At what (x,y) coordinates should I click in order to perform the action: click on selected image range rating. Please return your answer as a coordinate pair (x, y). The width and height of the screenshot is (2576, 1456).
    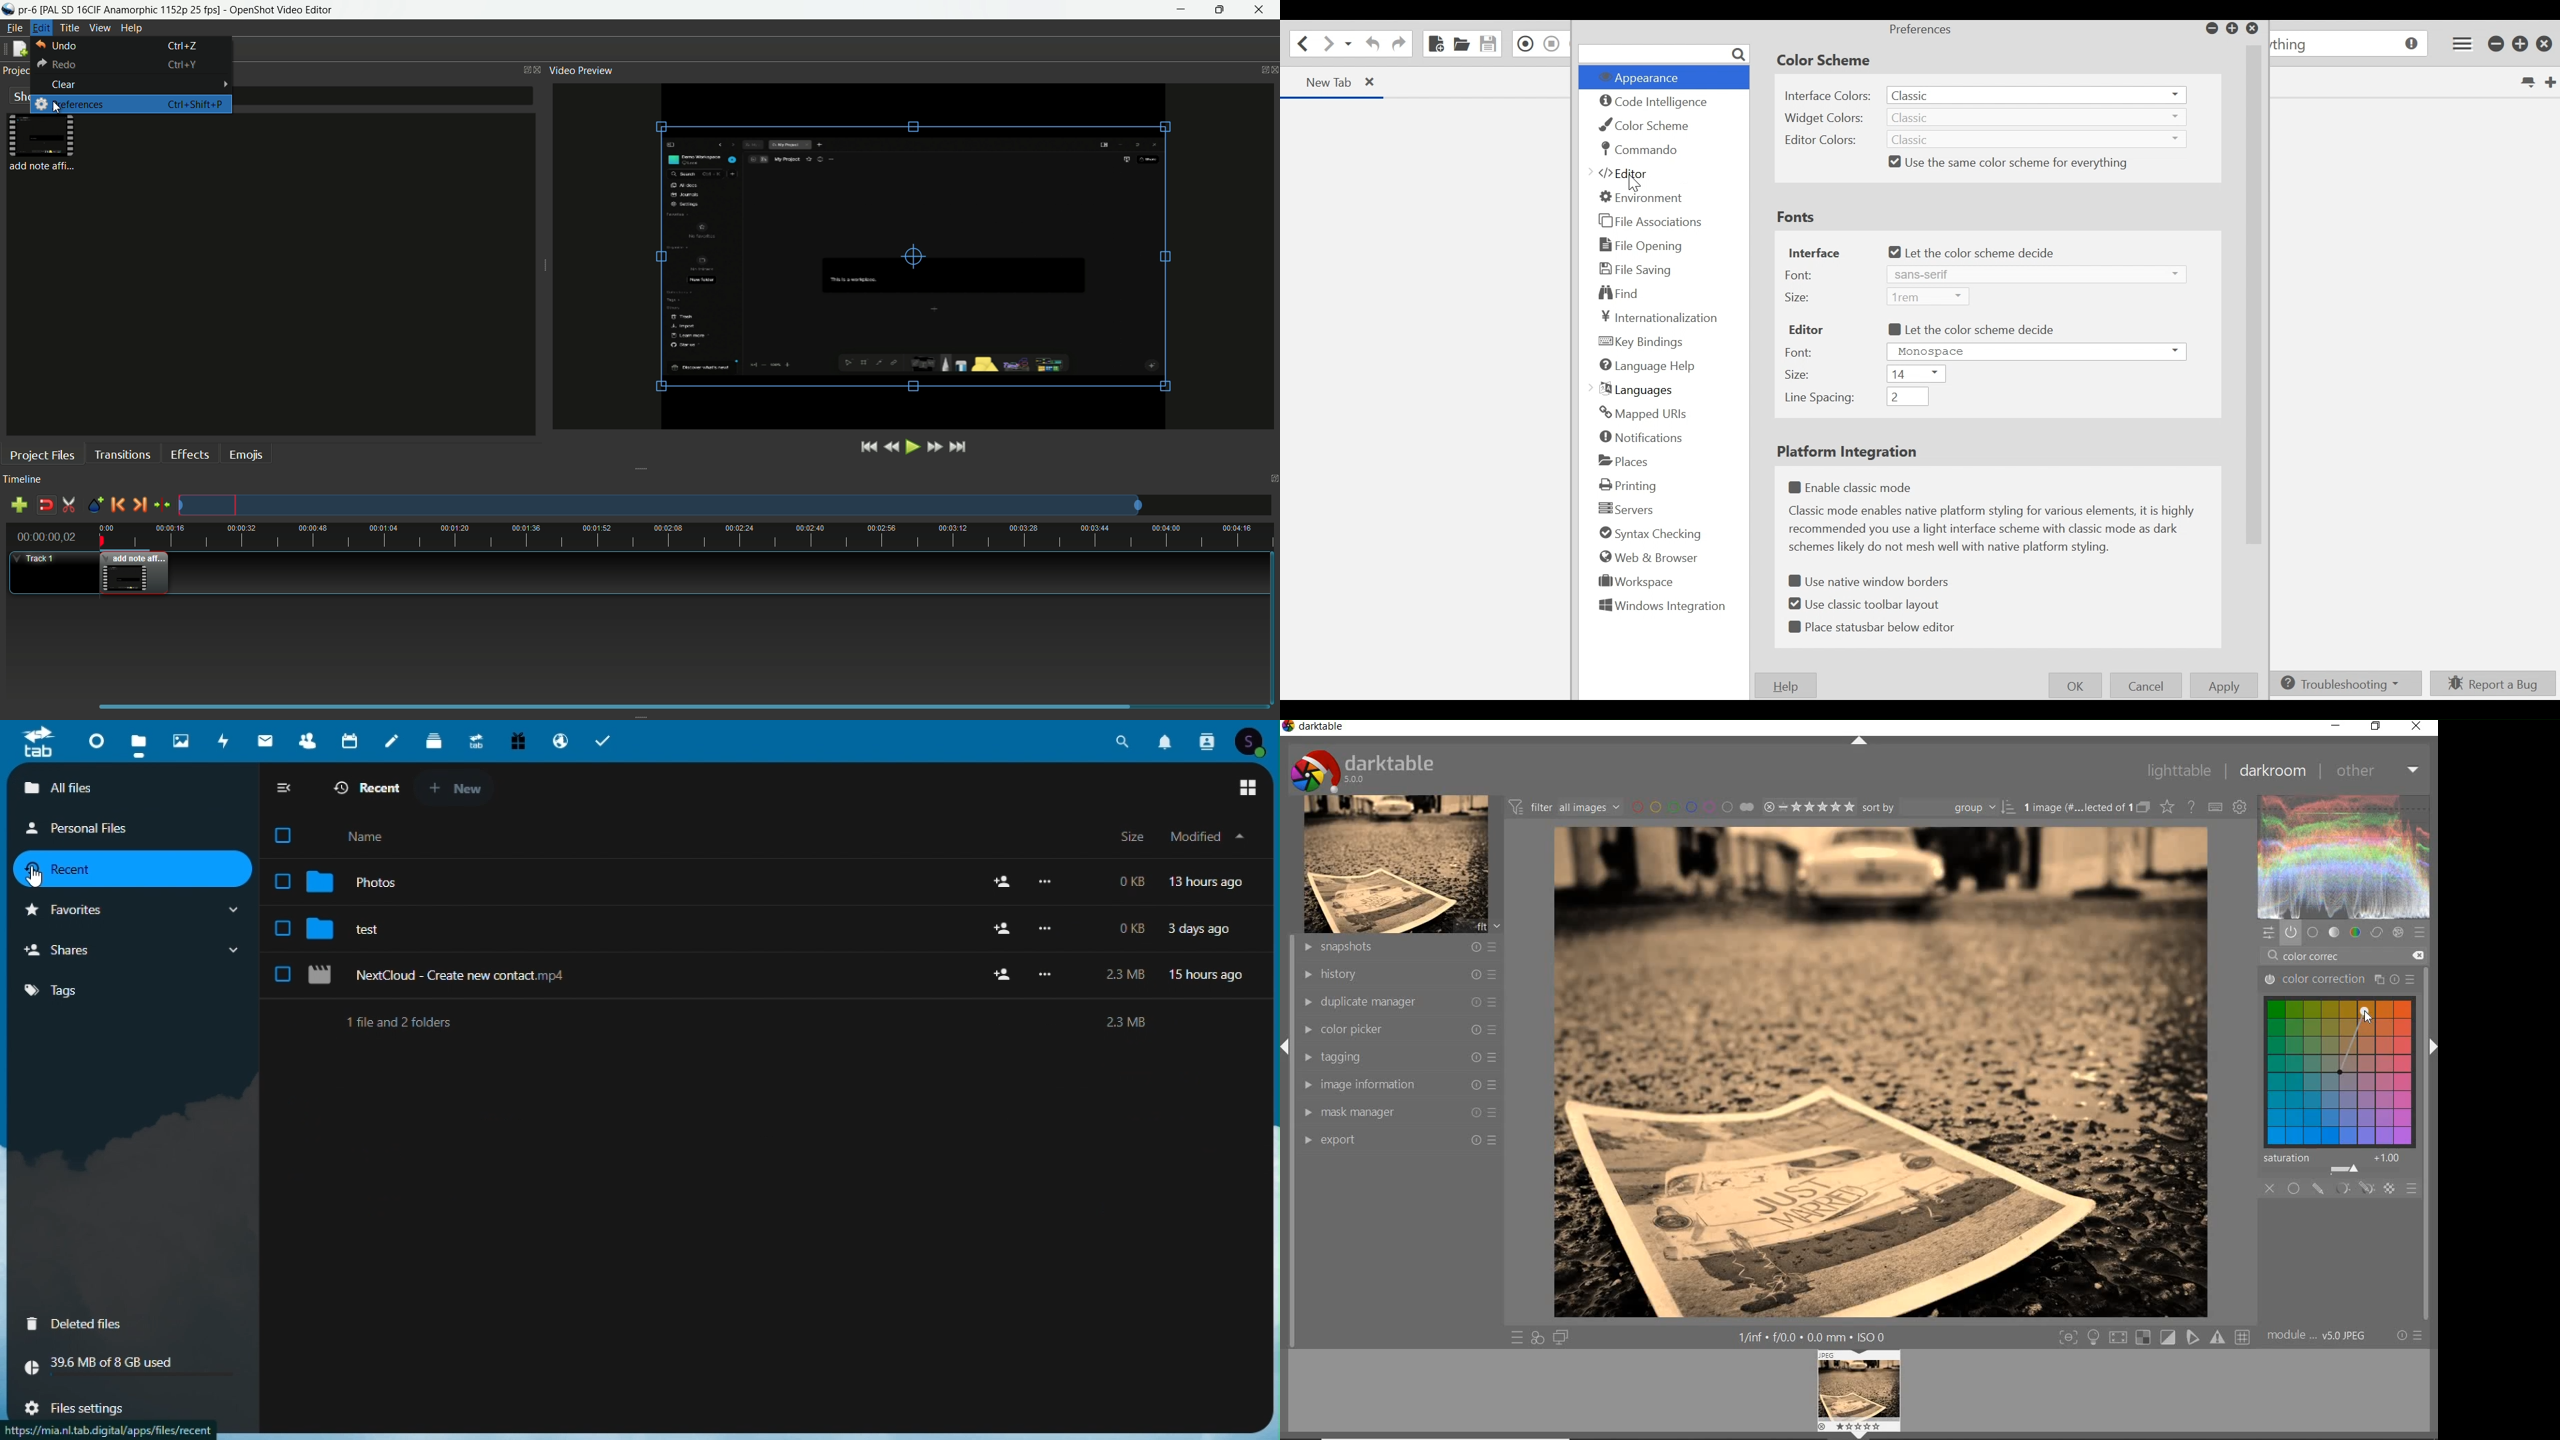
    Looking at the image, I should click on (1807, 807).